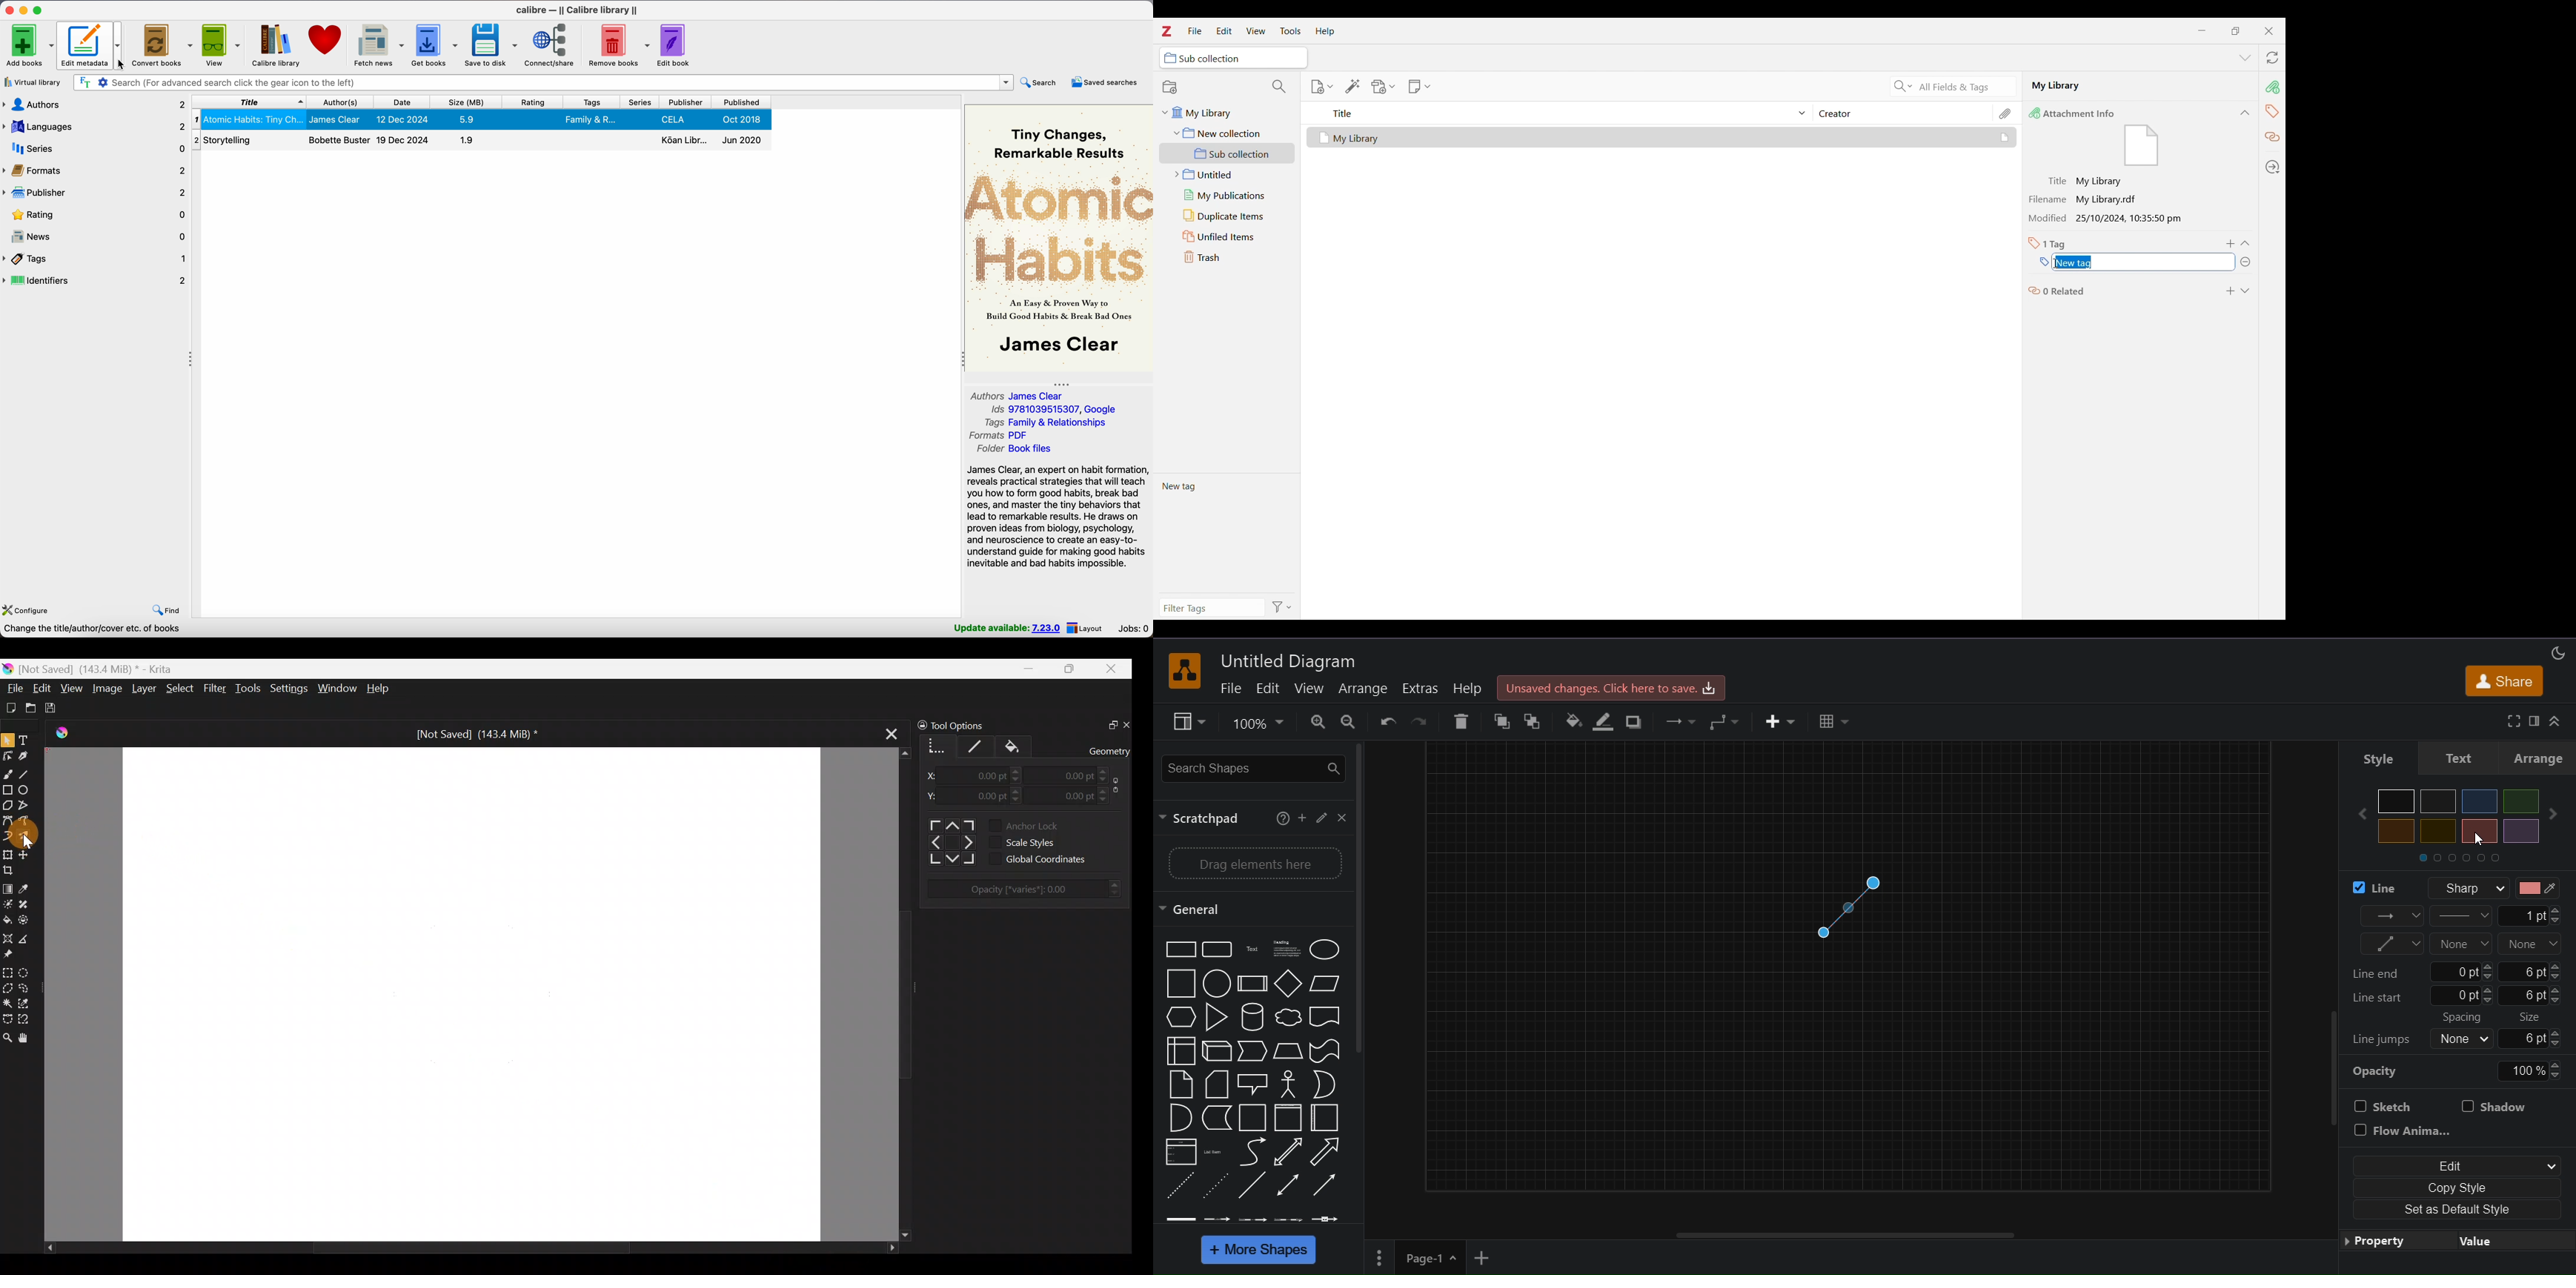 This screenshot has height=1288, width=2576. What do you see at coordinates (1017, 449) in the screenshot?
I see `folder Book files` at bounding box center [1017, 449].